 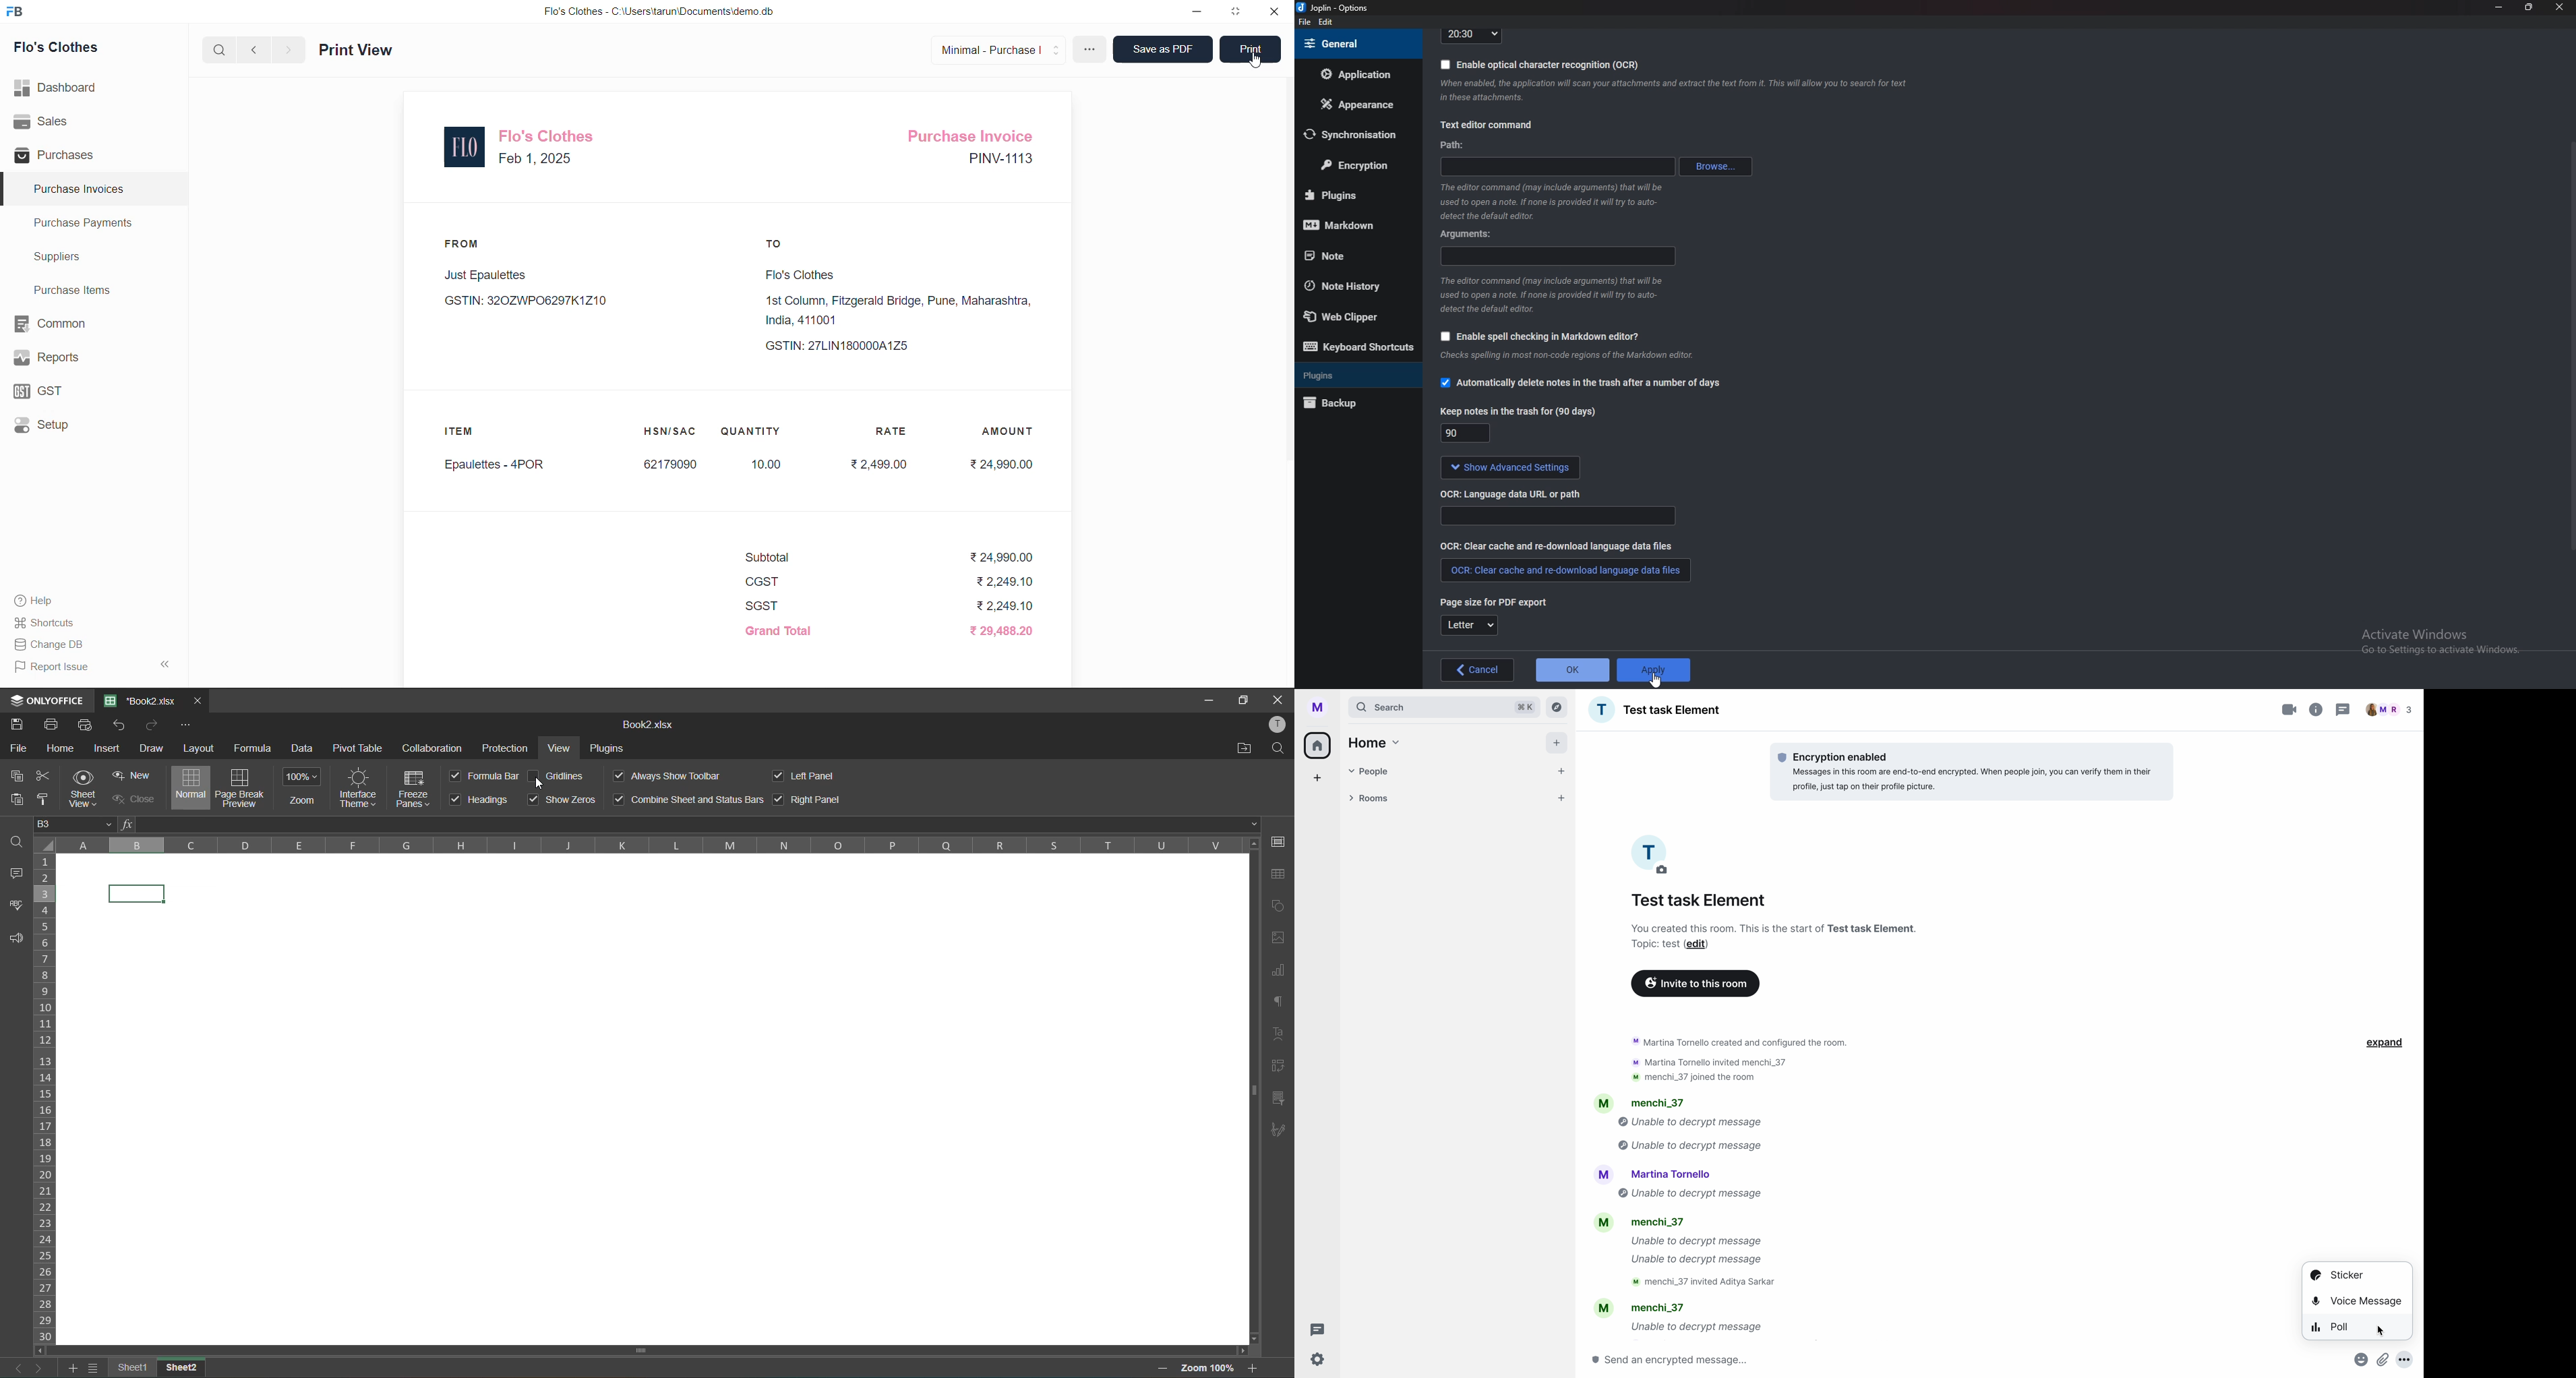 I want to click on Suppliers, so click(x=65, y=259).